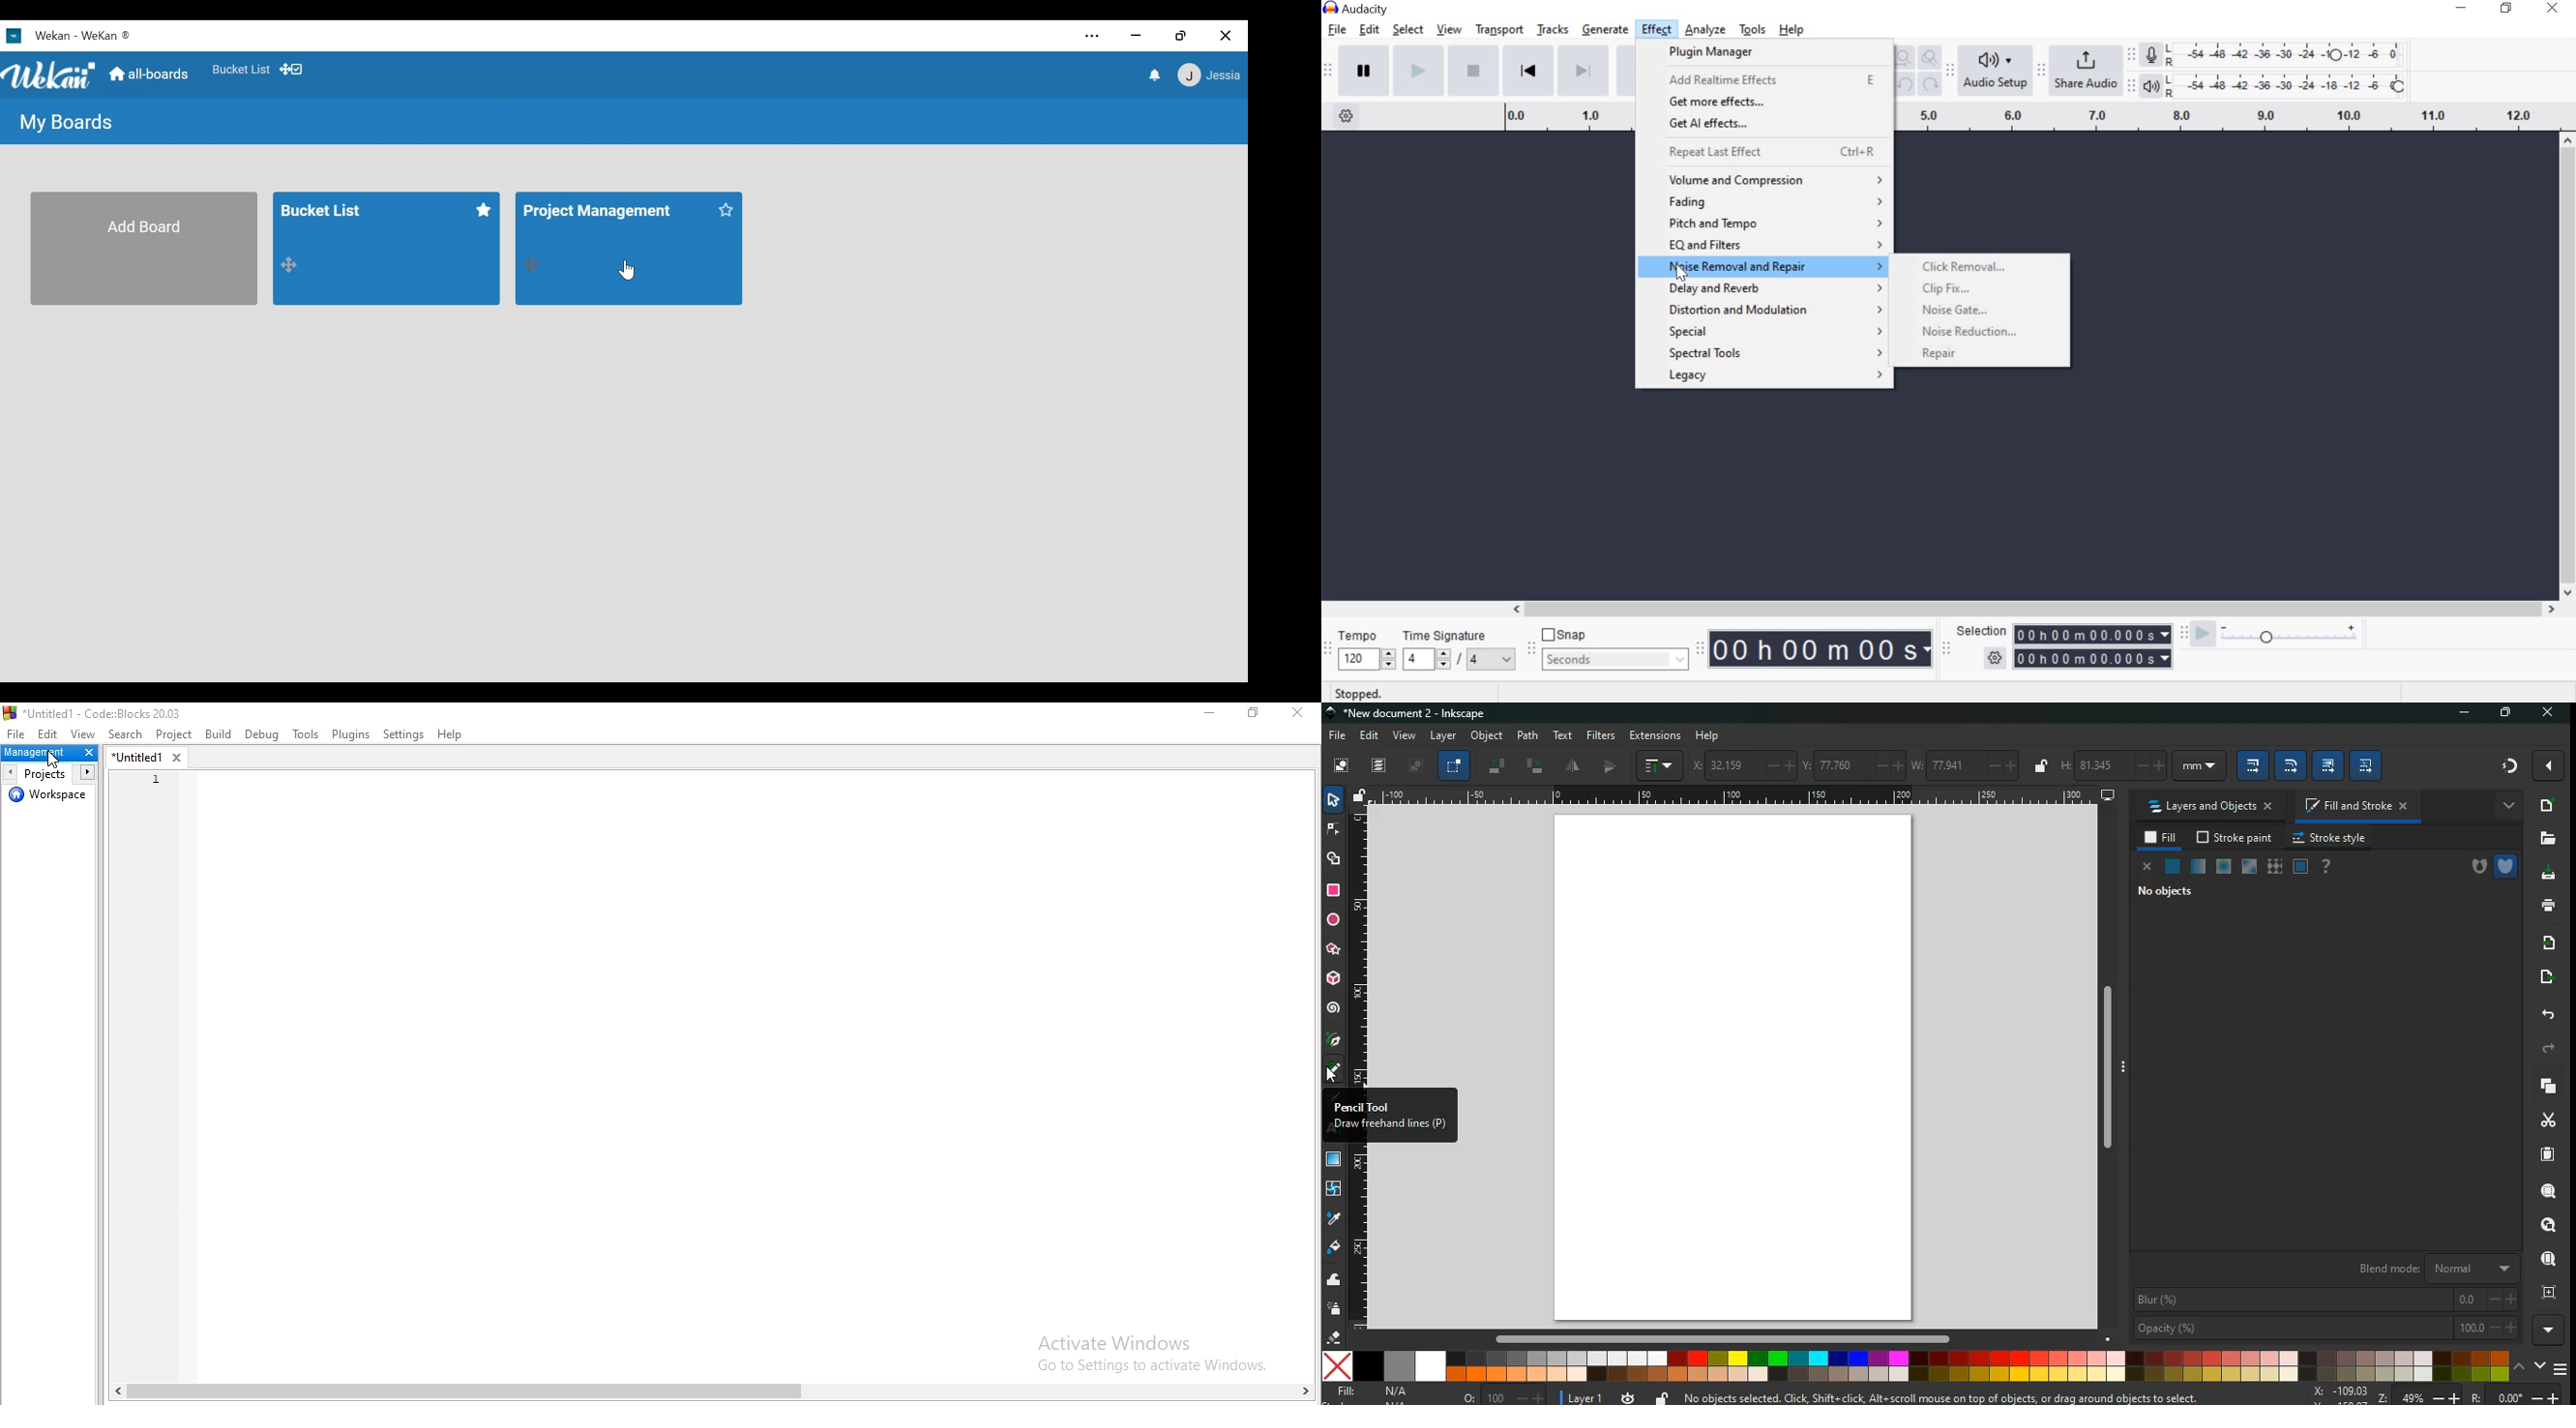  What do you see at coordinates (2546, 1189) in the screenshot?
I see `search` at bounding box center [2546, 1189].